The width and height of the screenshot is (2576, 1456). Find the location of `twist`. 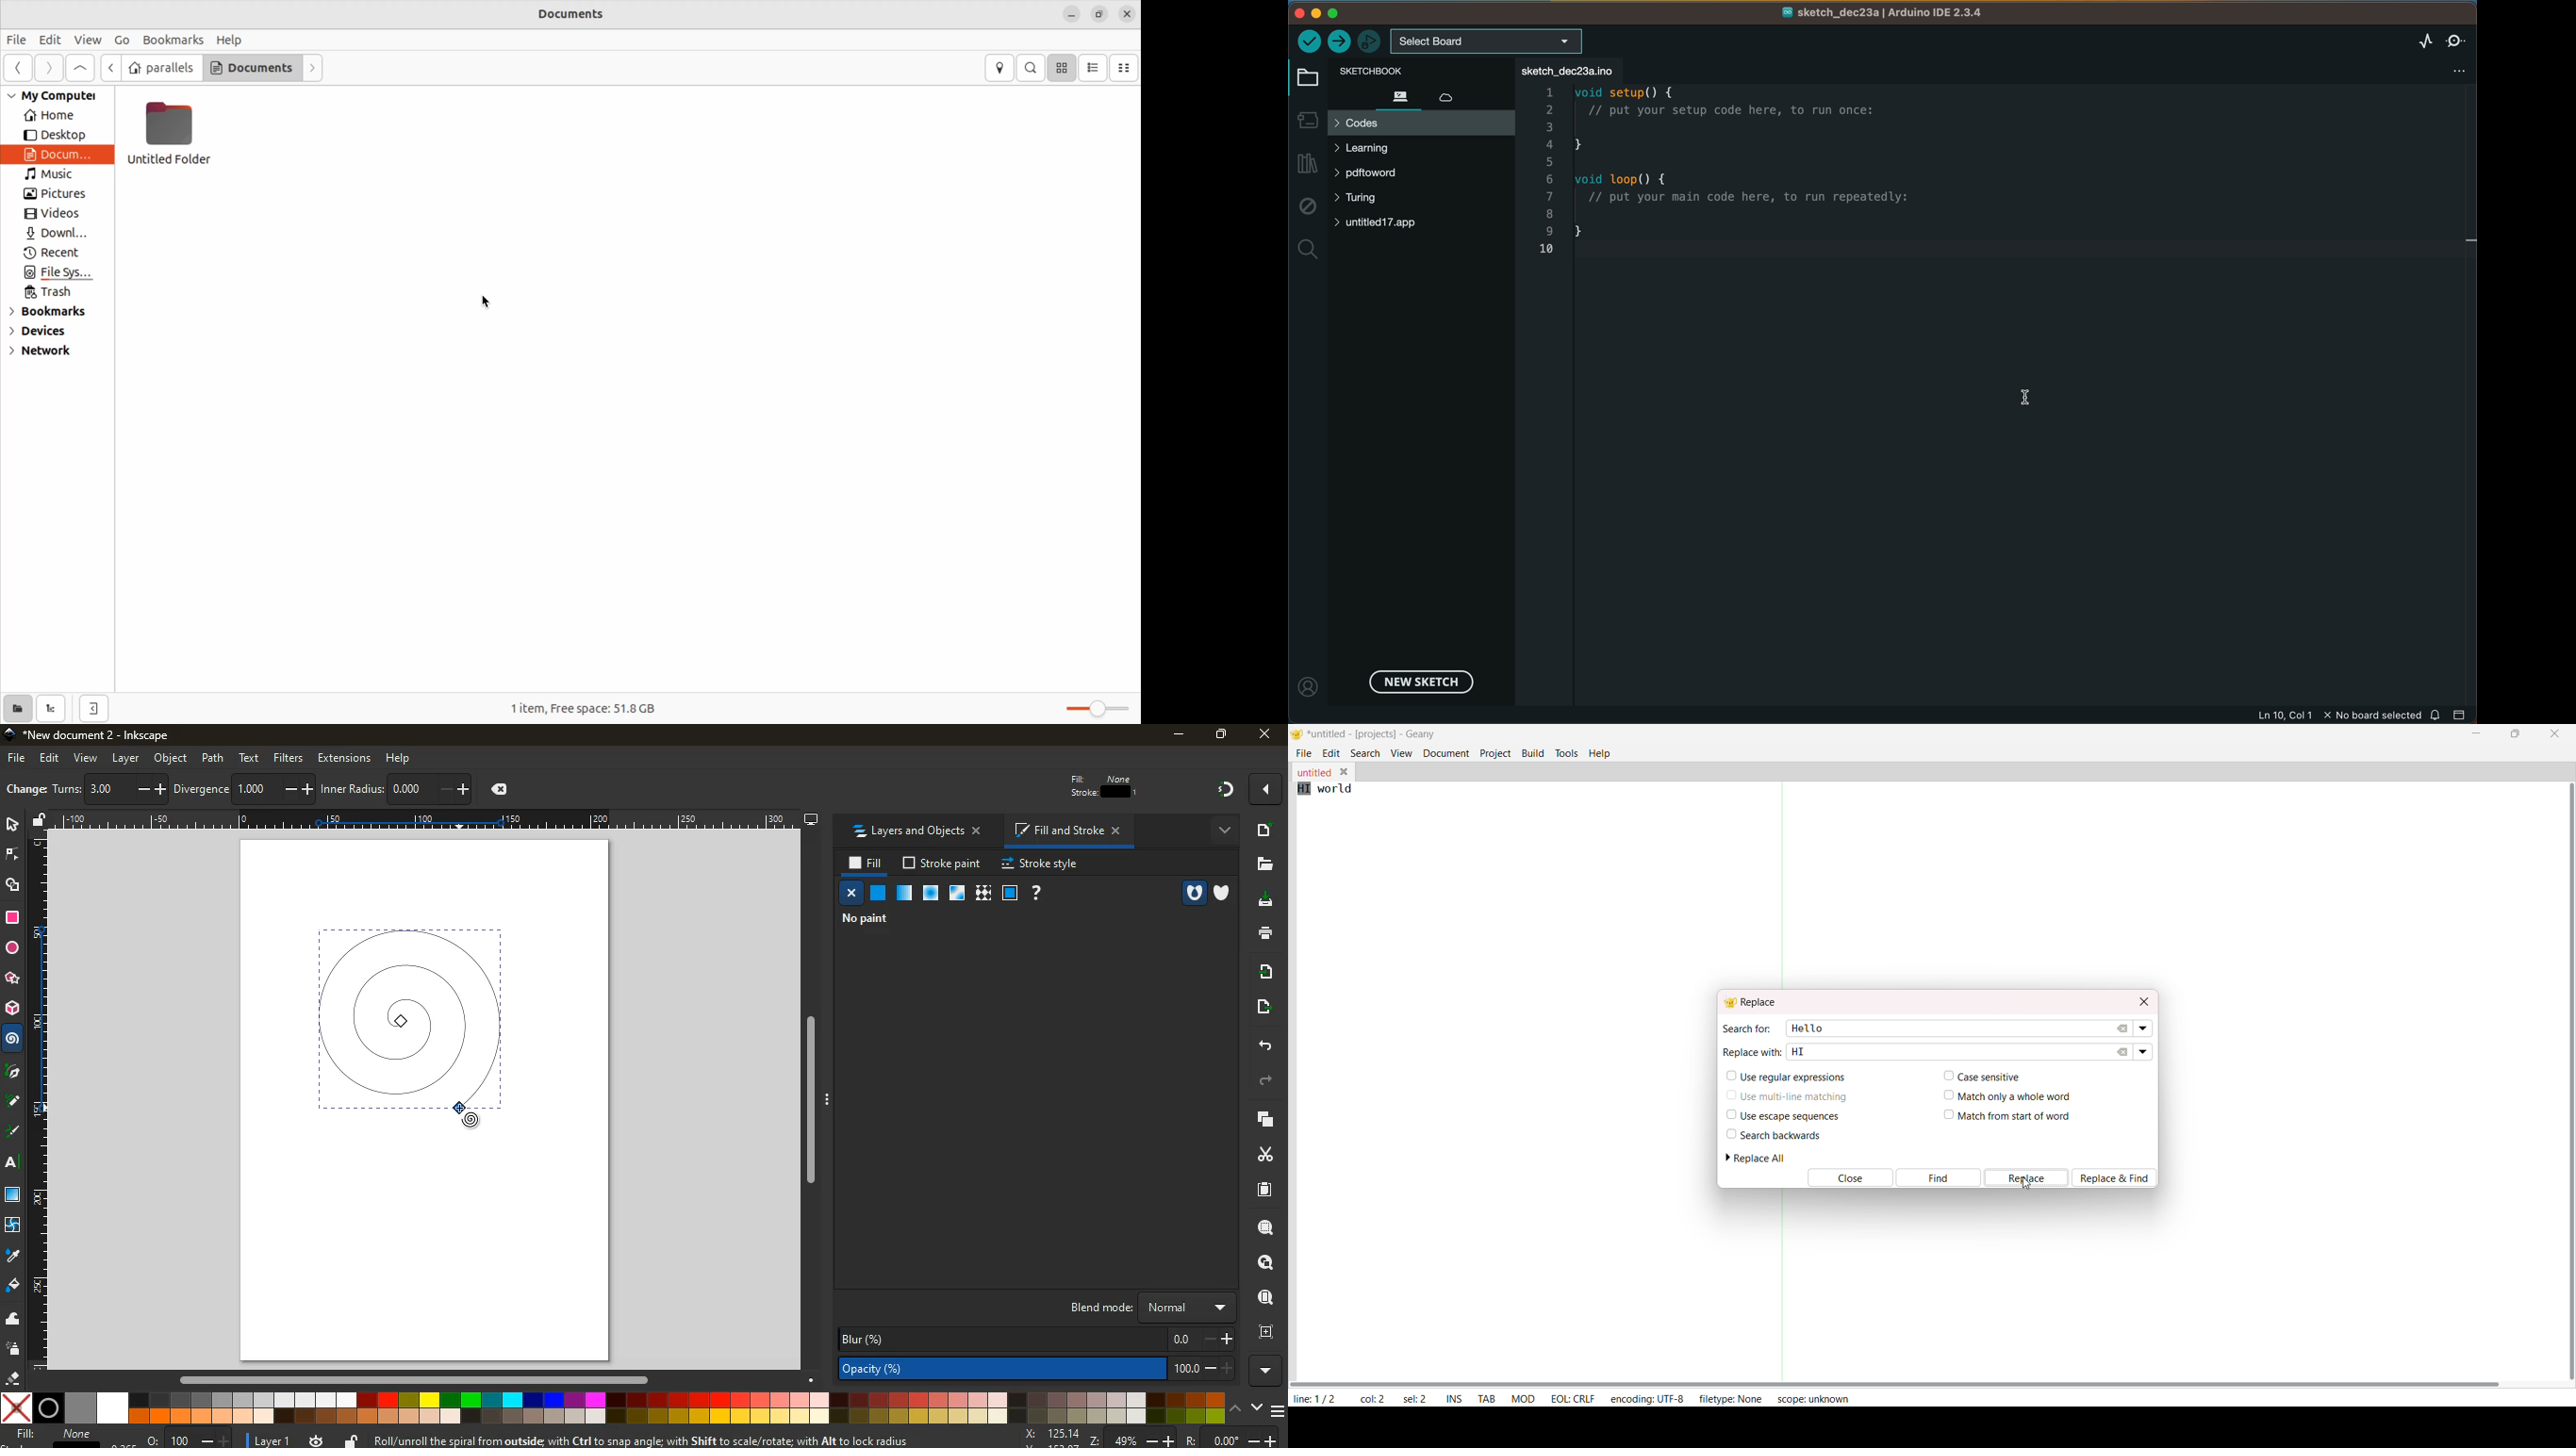

twist is located at coordinates (13, 1226).